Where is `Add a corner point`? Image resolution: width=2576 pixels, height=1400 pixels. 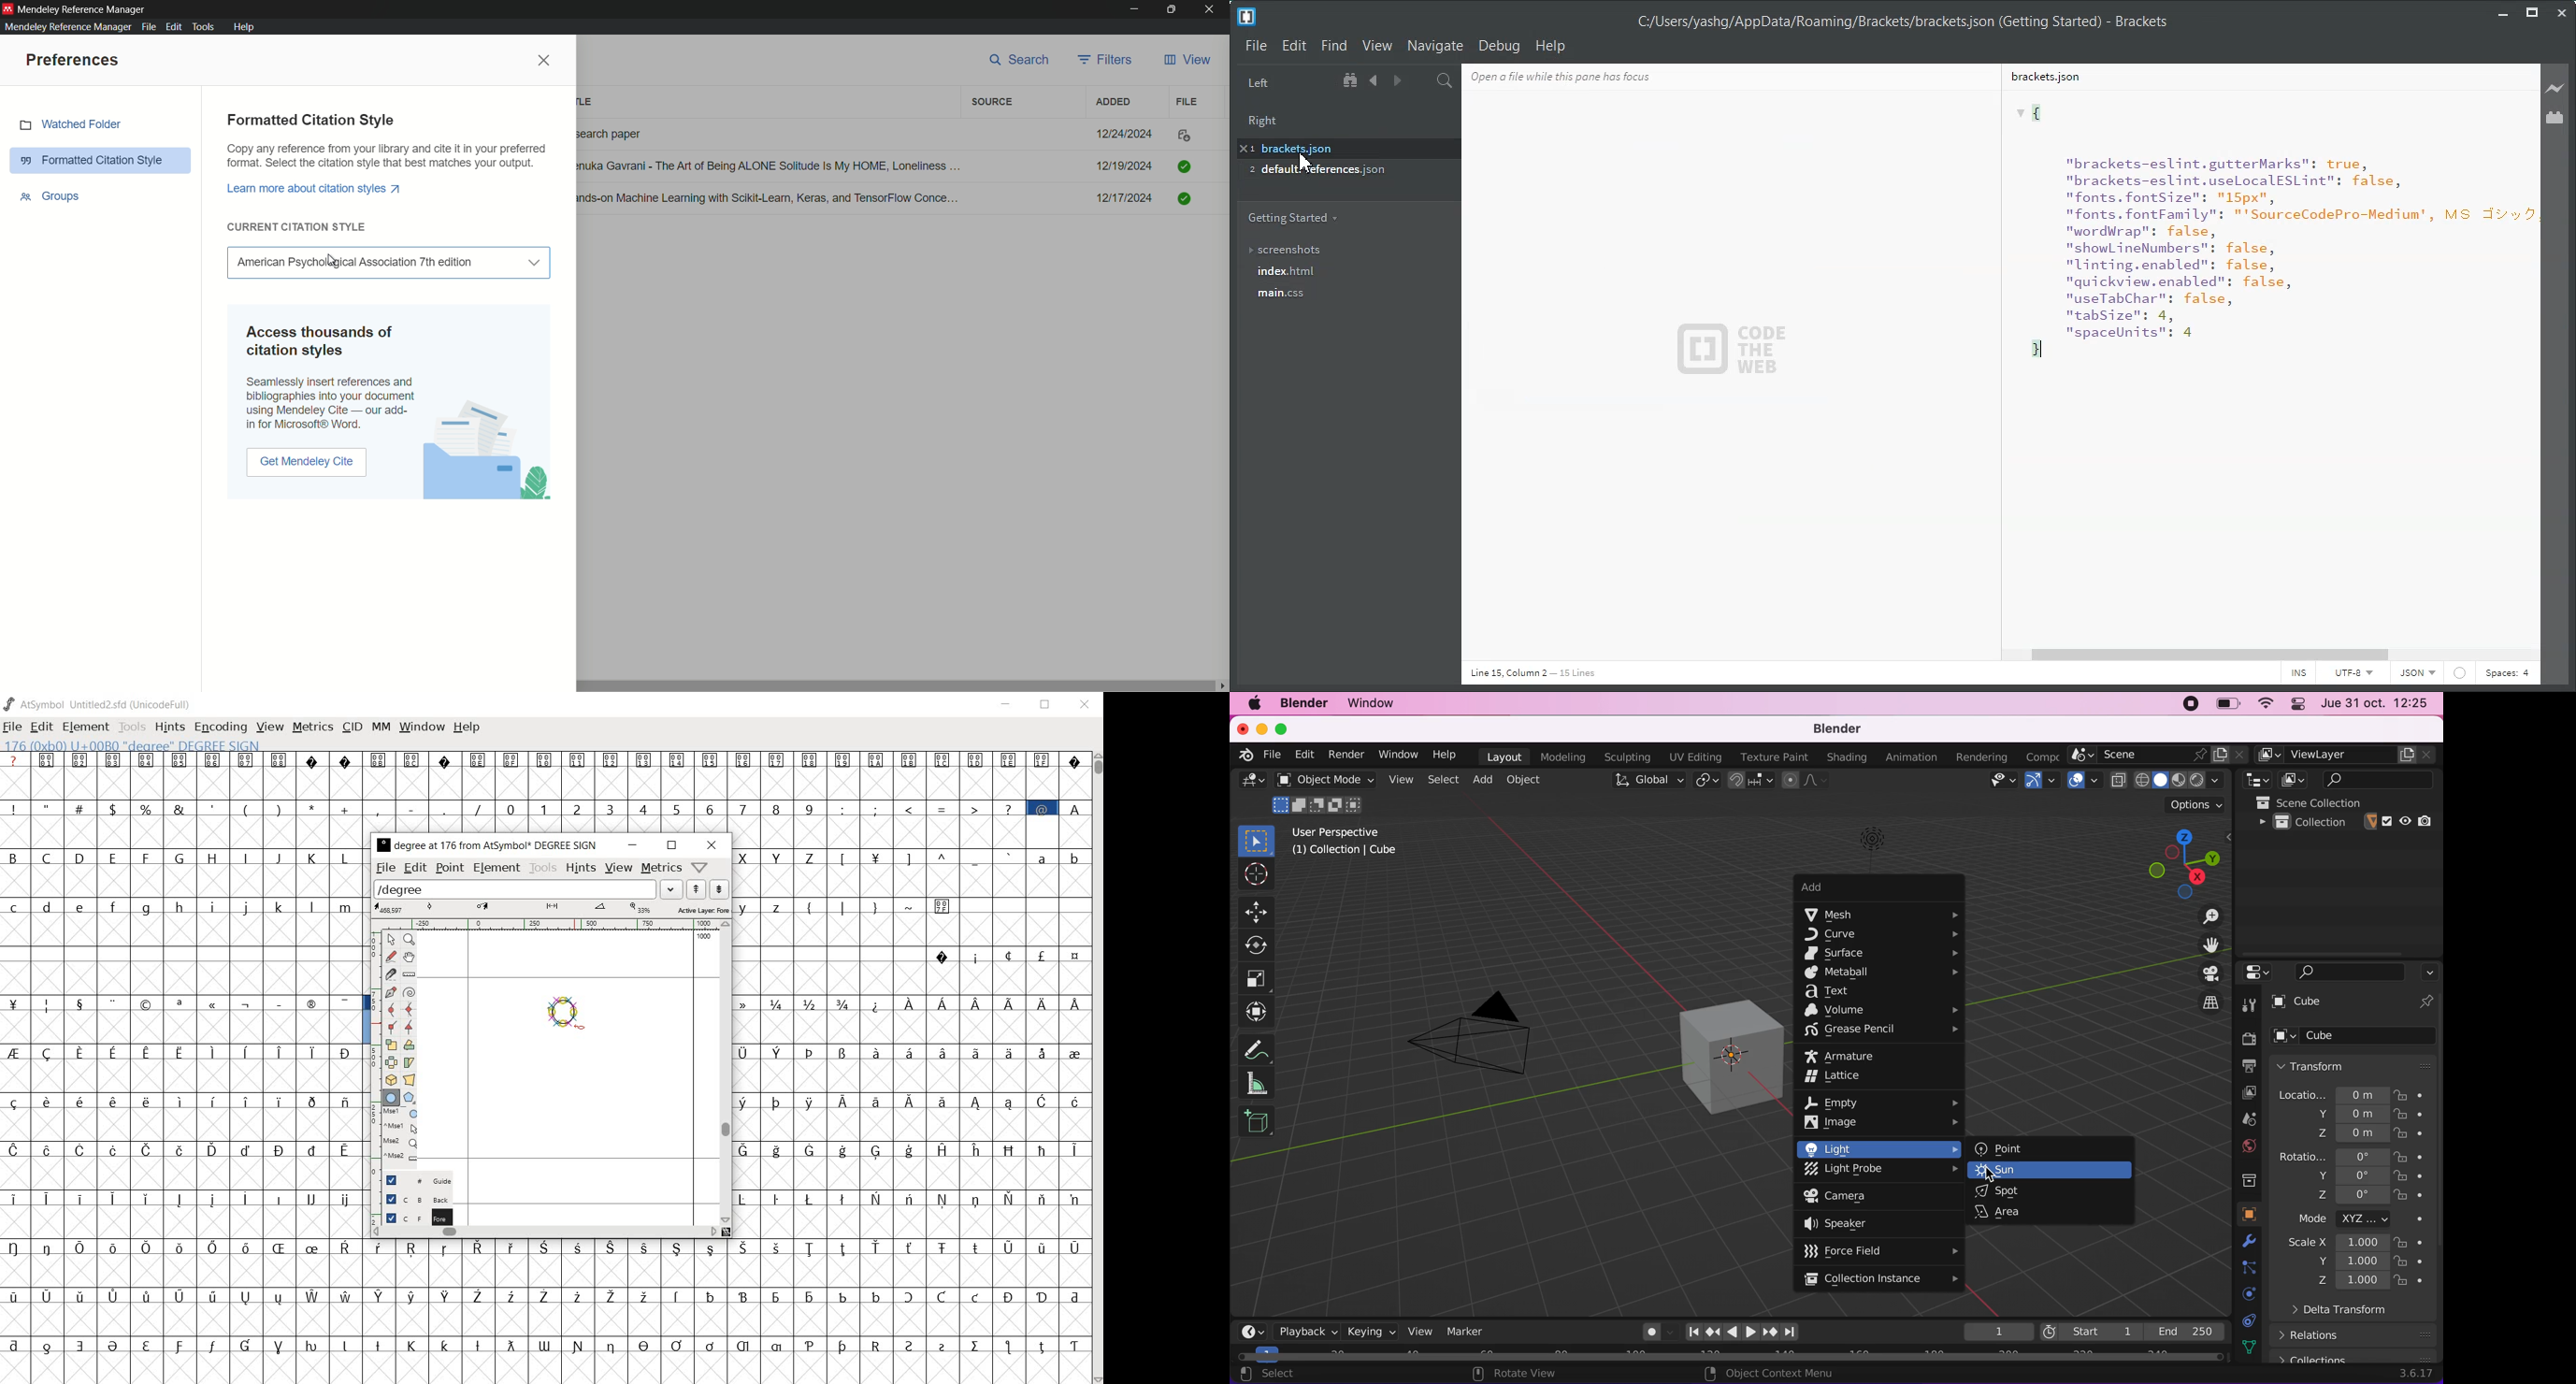
Add a corner point is located at coordinates (408, 1027).